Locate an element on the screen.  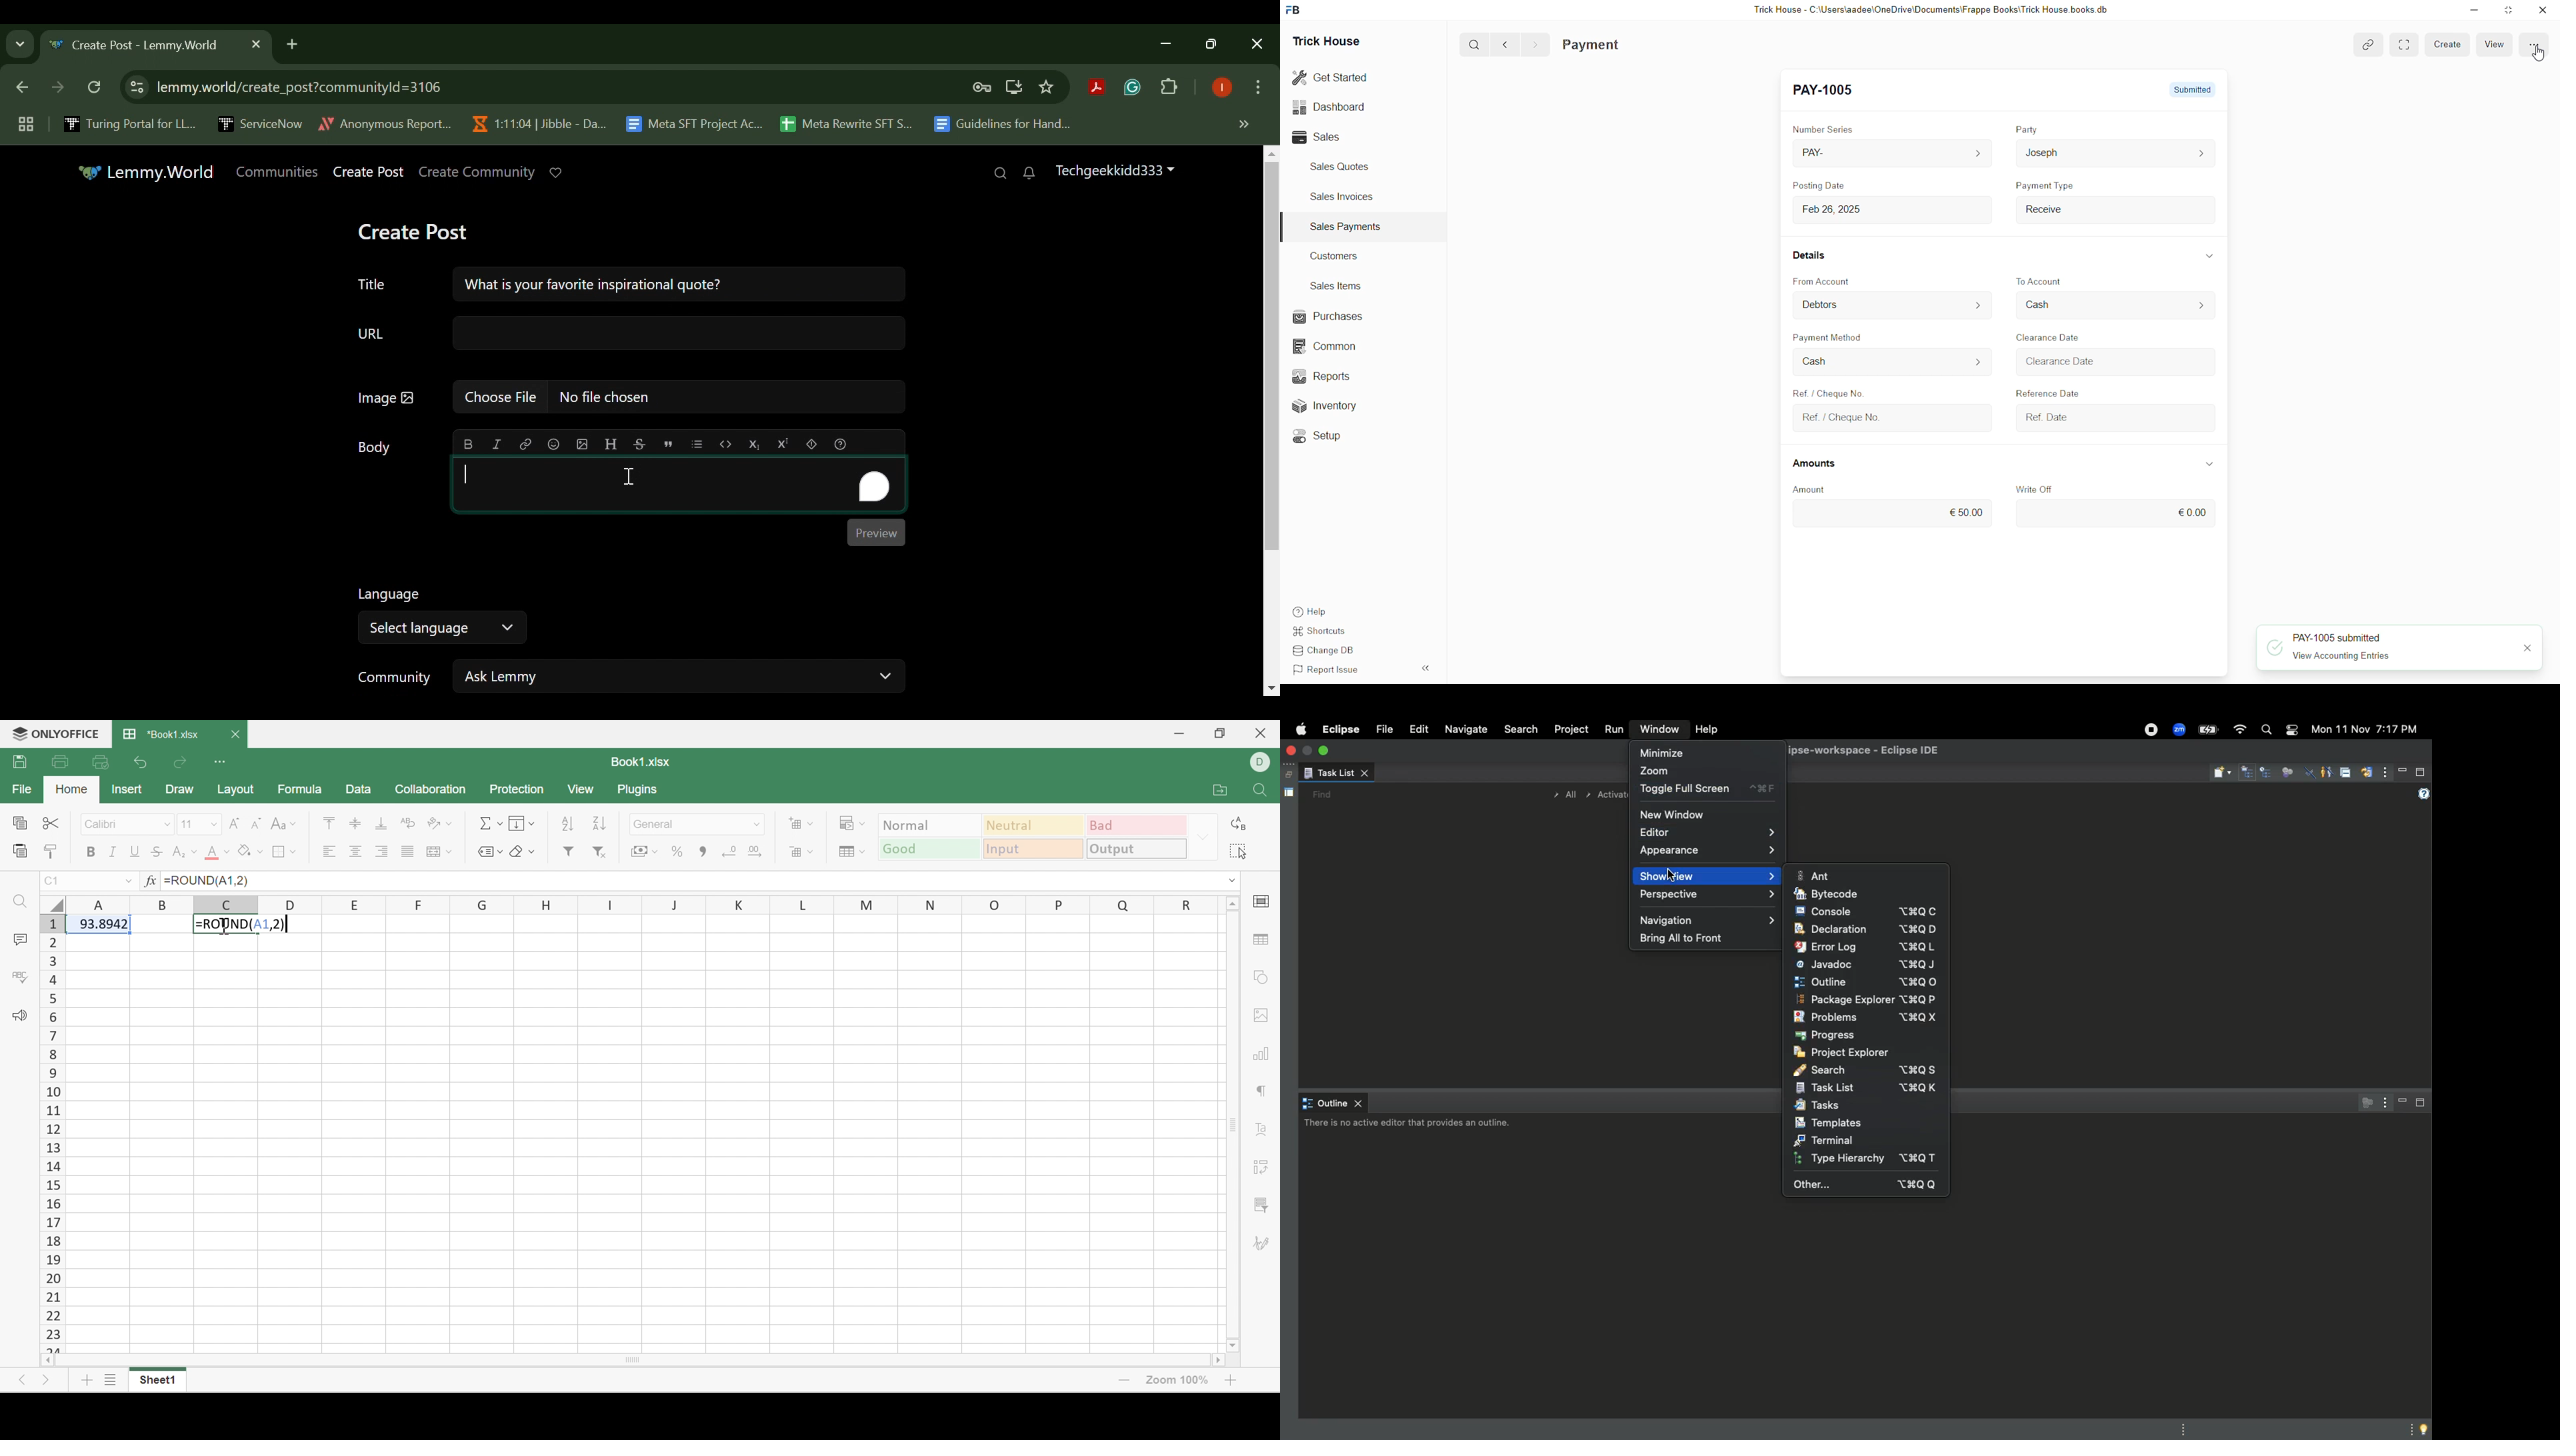
Filter is located at coordinates (572, 852).